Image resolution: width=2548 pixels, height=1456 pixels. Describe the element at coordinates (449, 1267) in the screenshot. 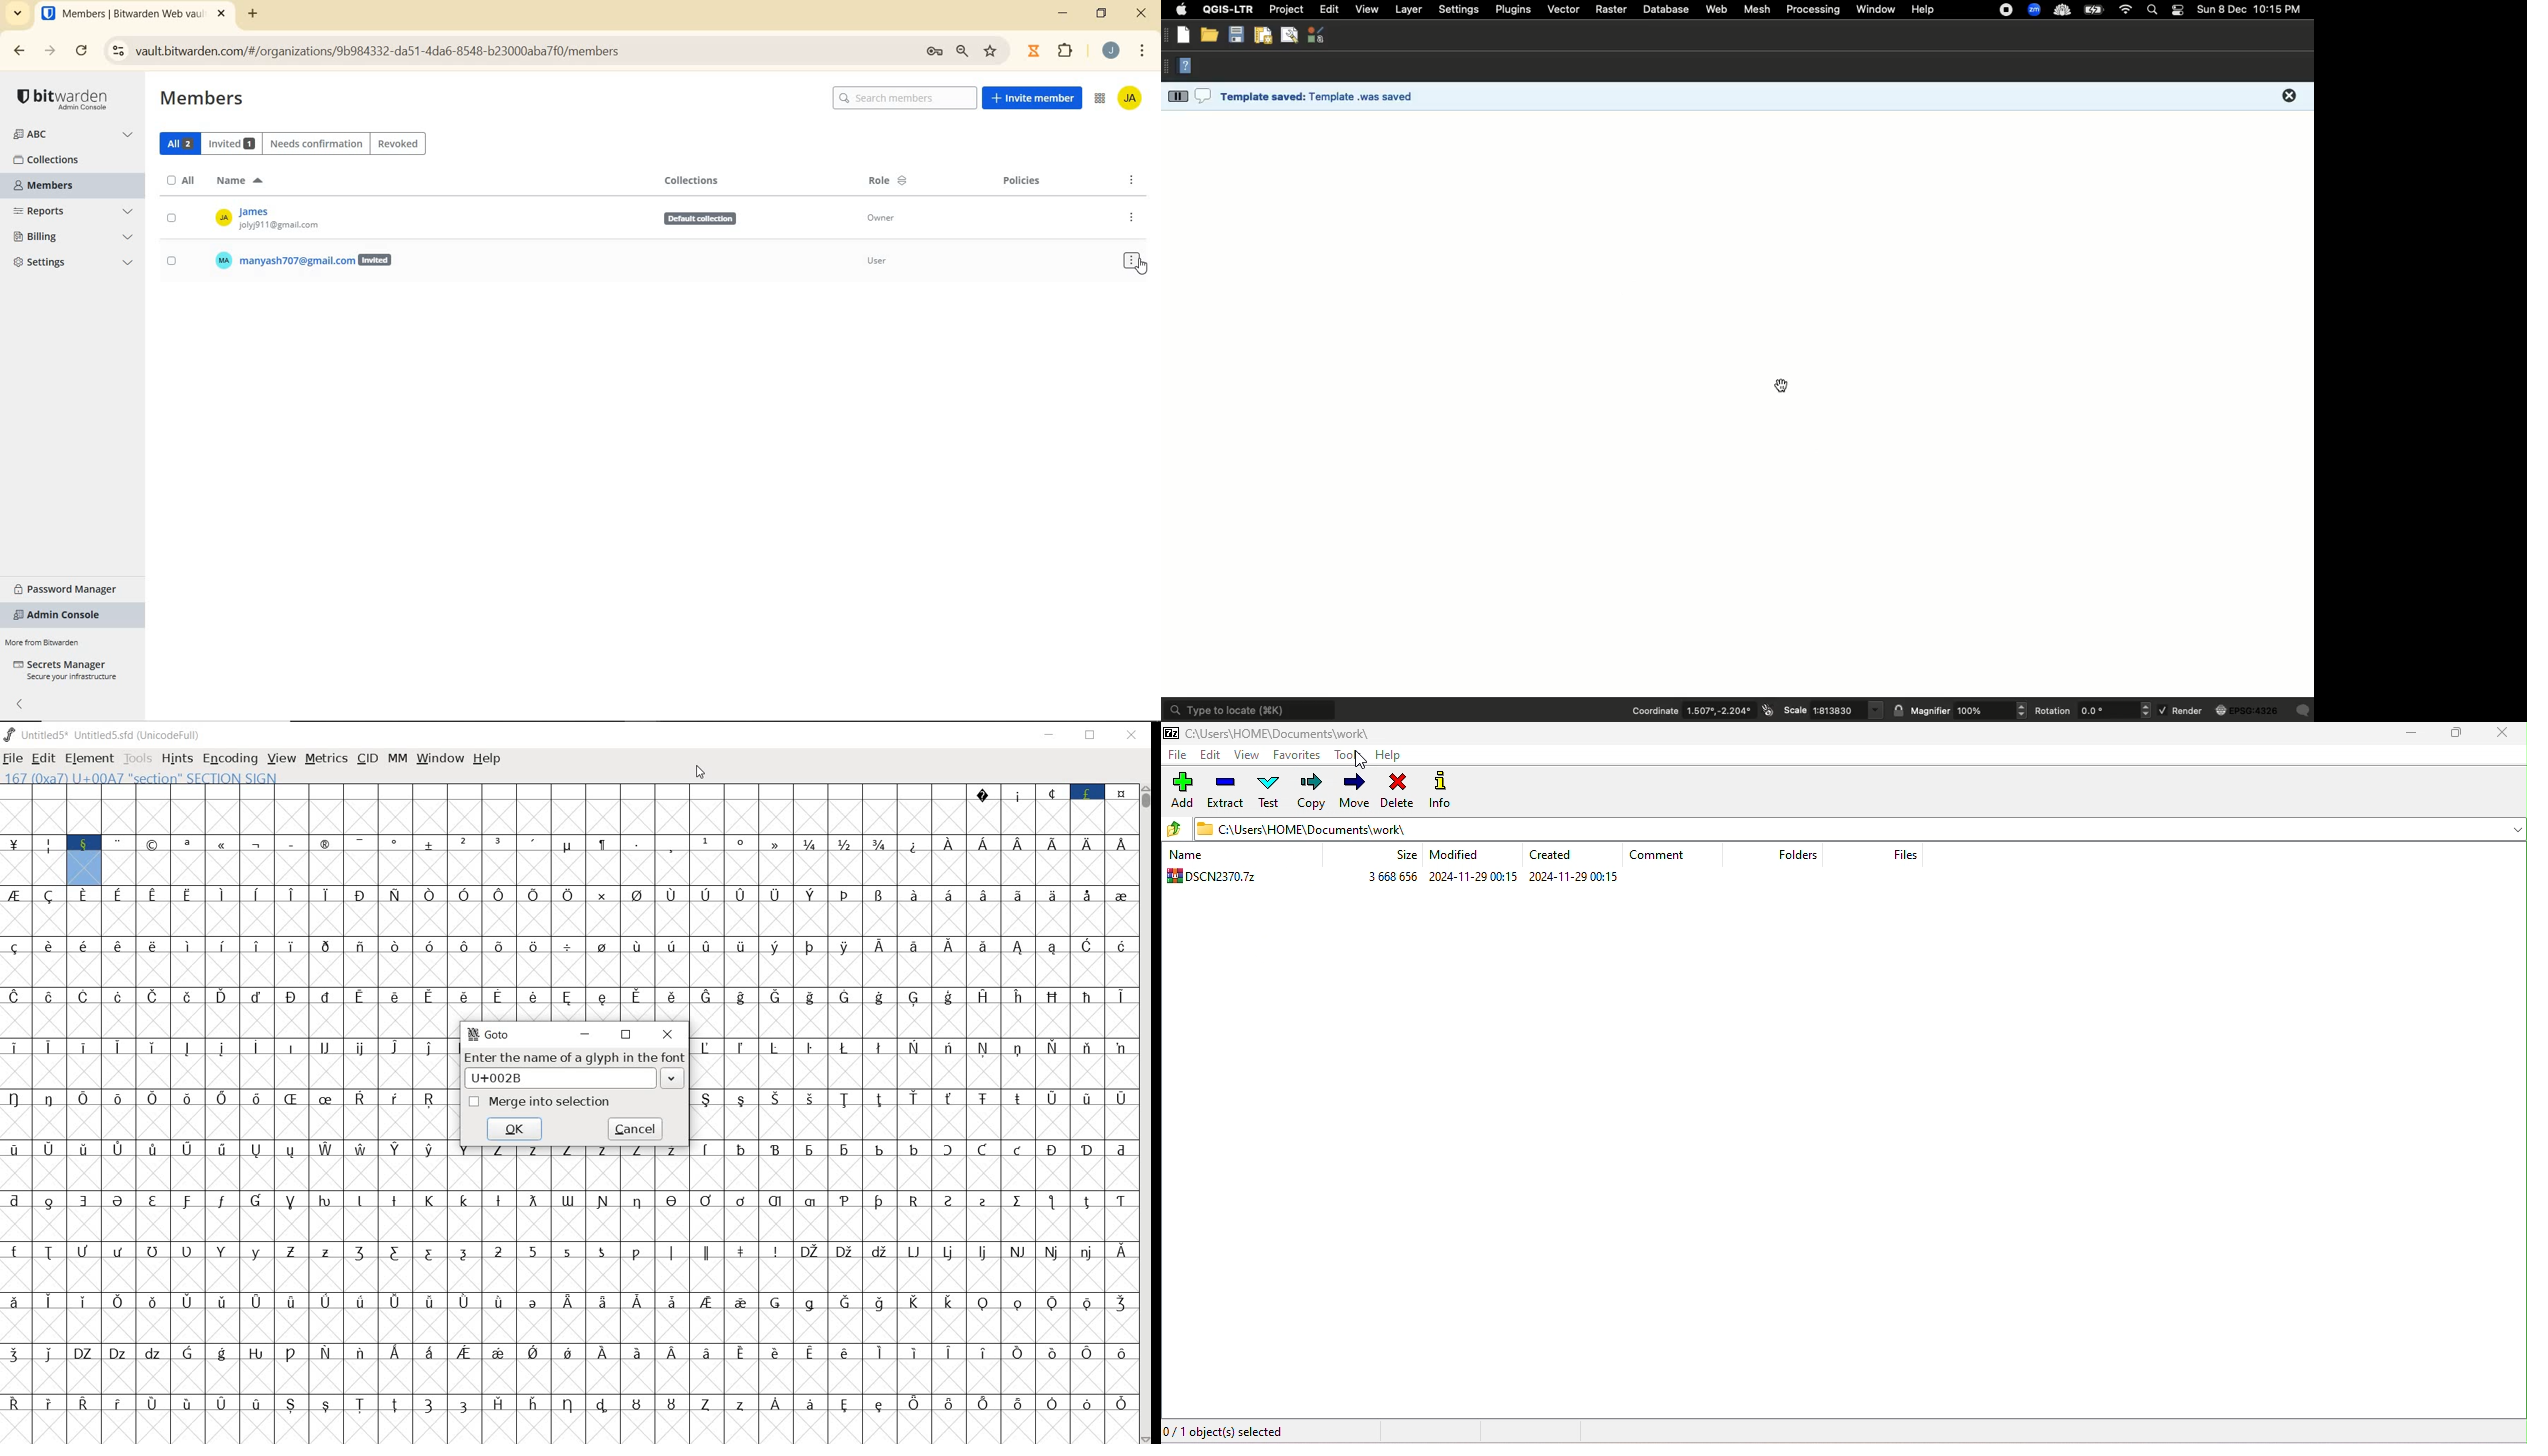

I see `special alphabets` at that location.